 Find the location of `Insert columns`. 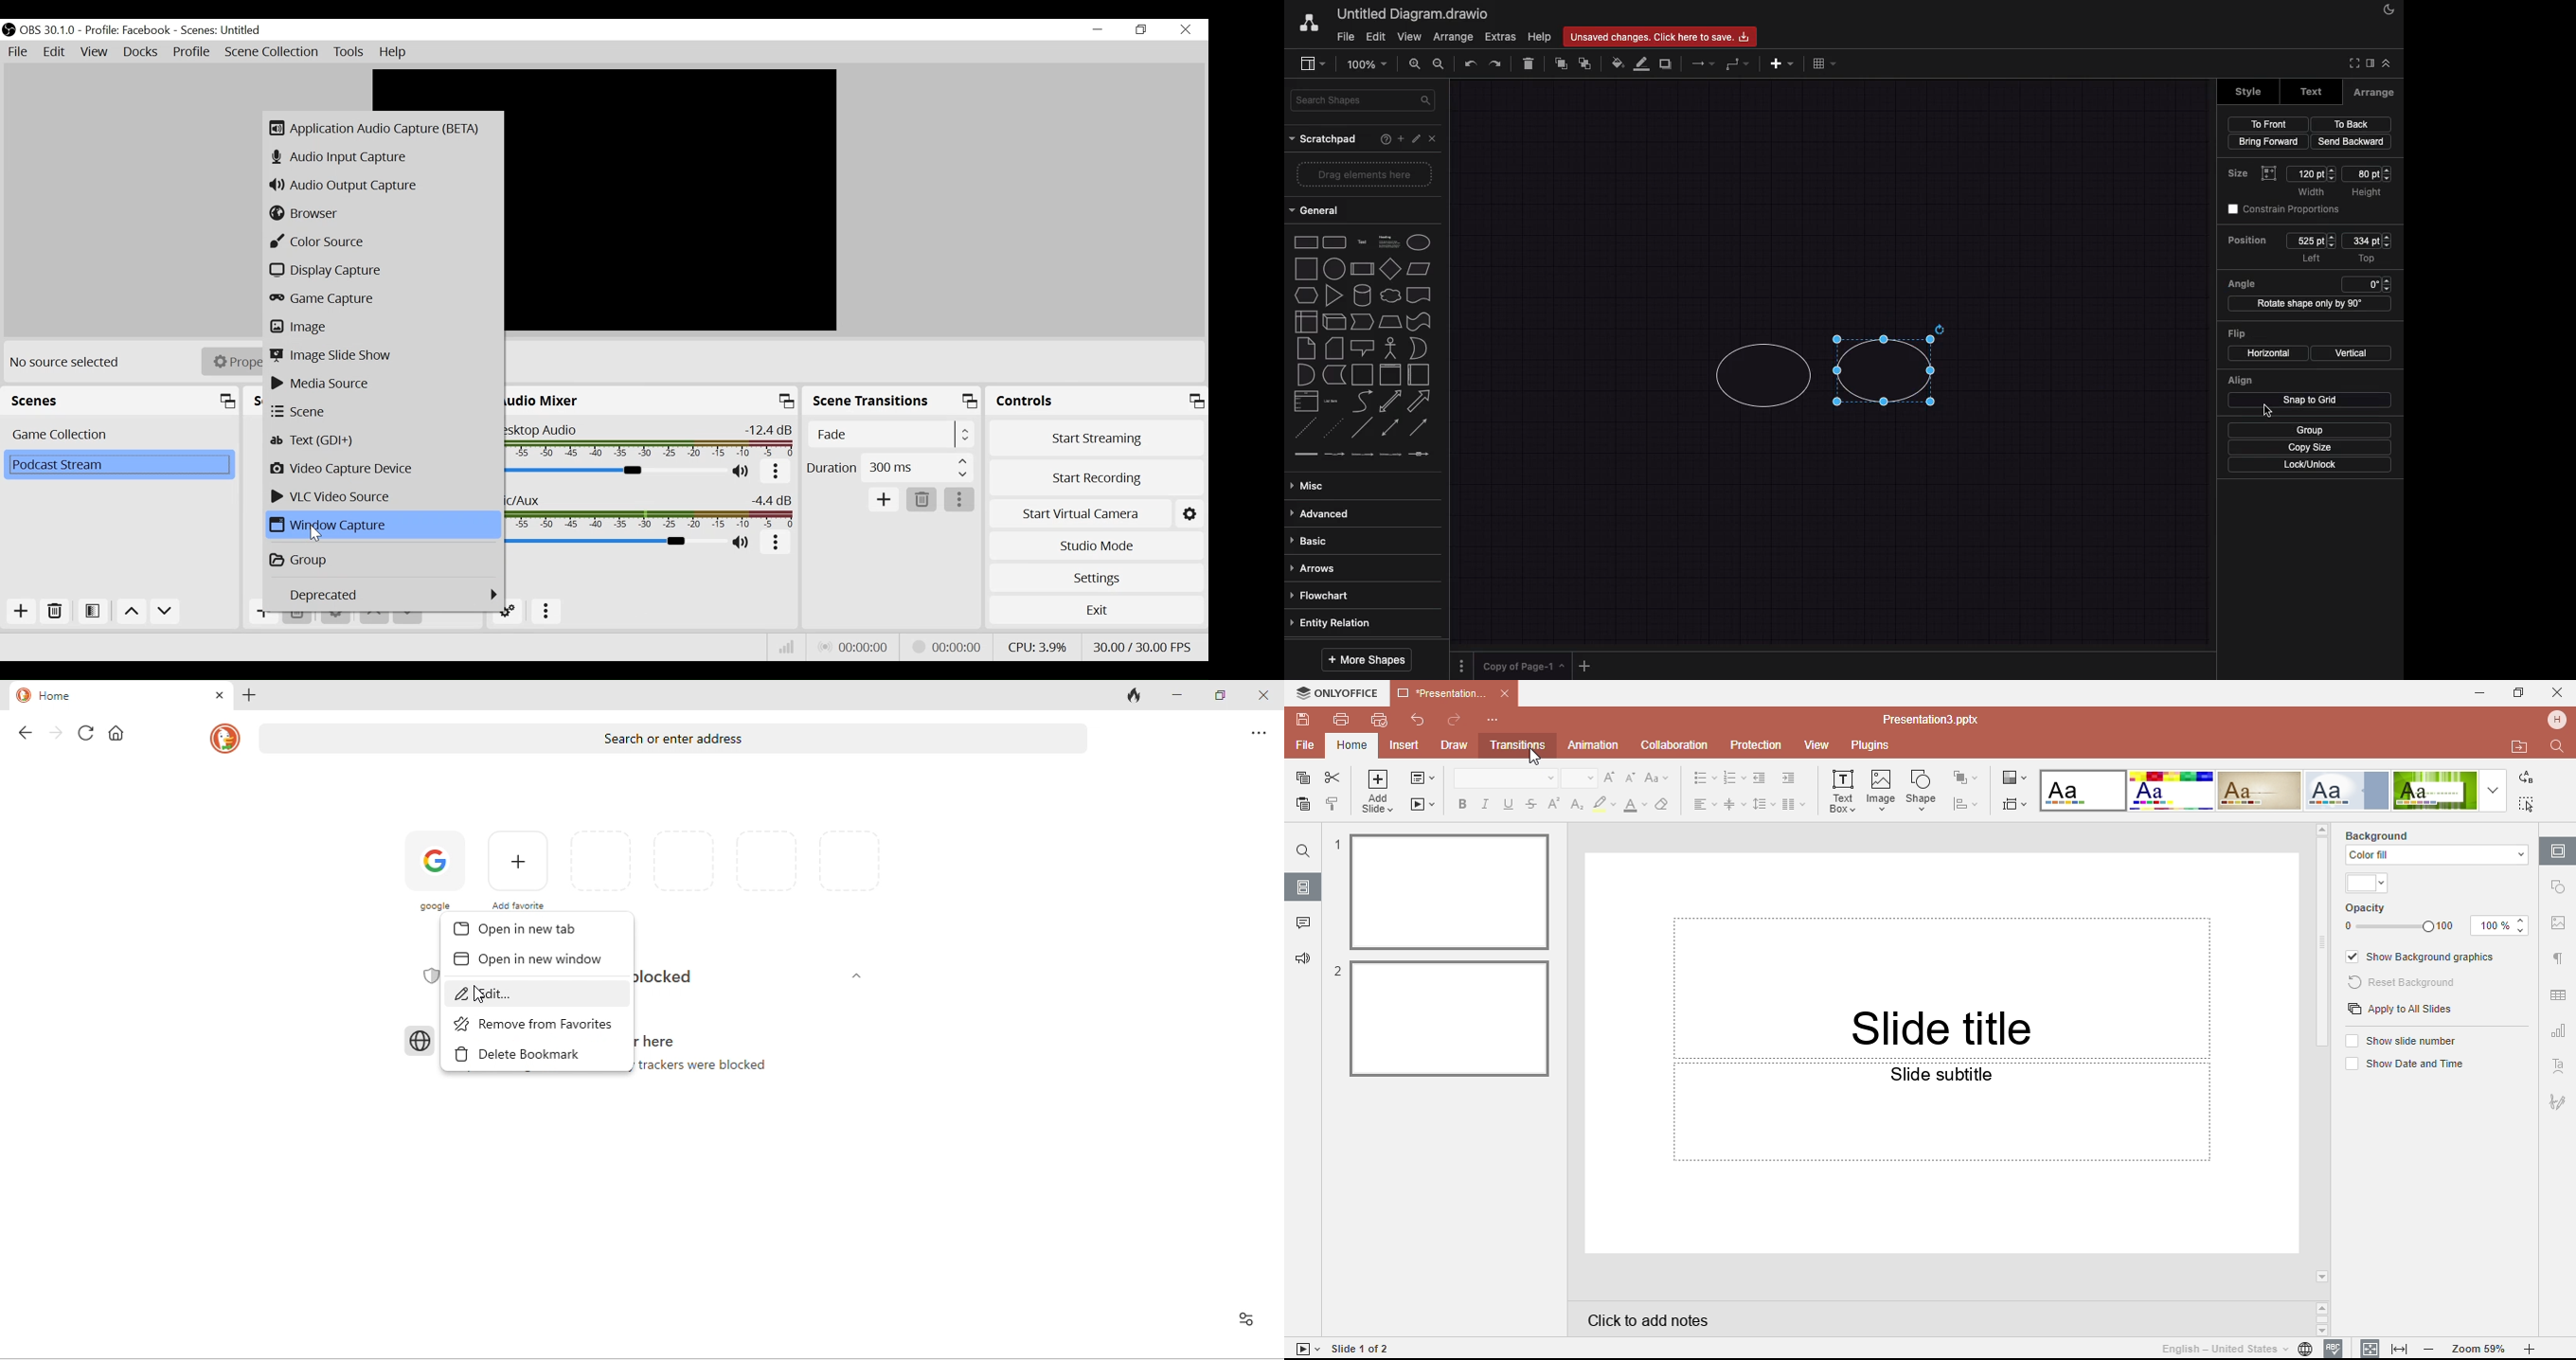

Insert columns is located at coordinates (1795, 803).